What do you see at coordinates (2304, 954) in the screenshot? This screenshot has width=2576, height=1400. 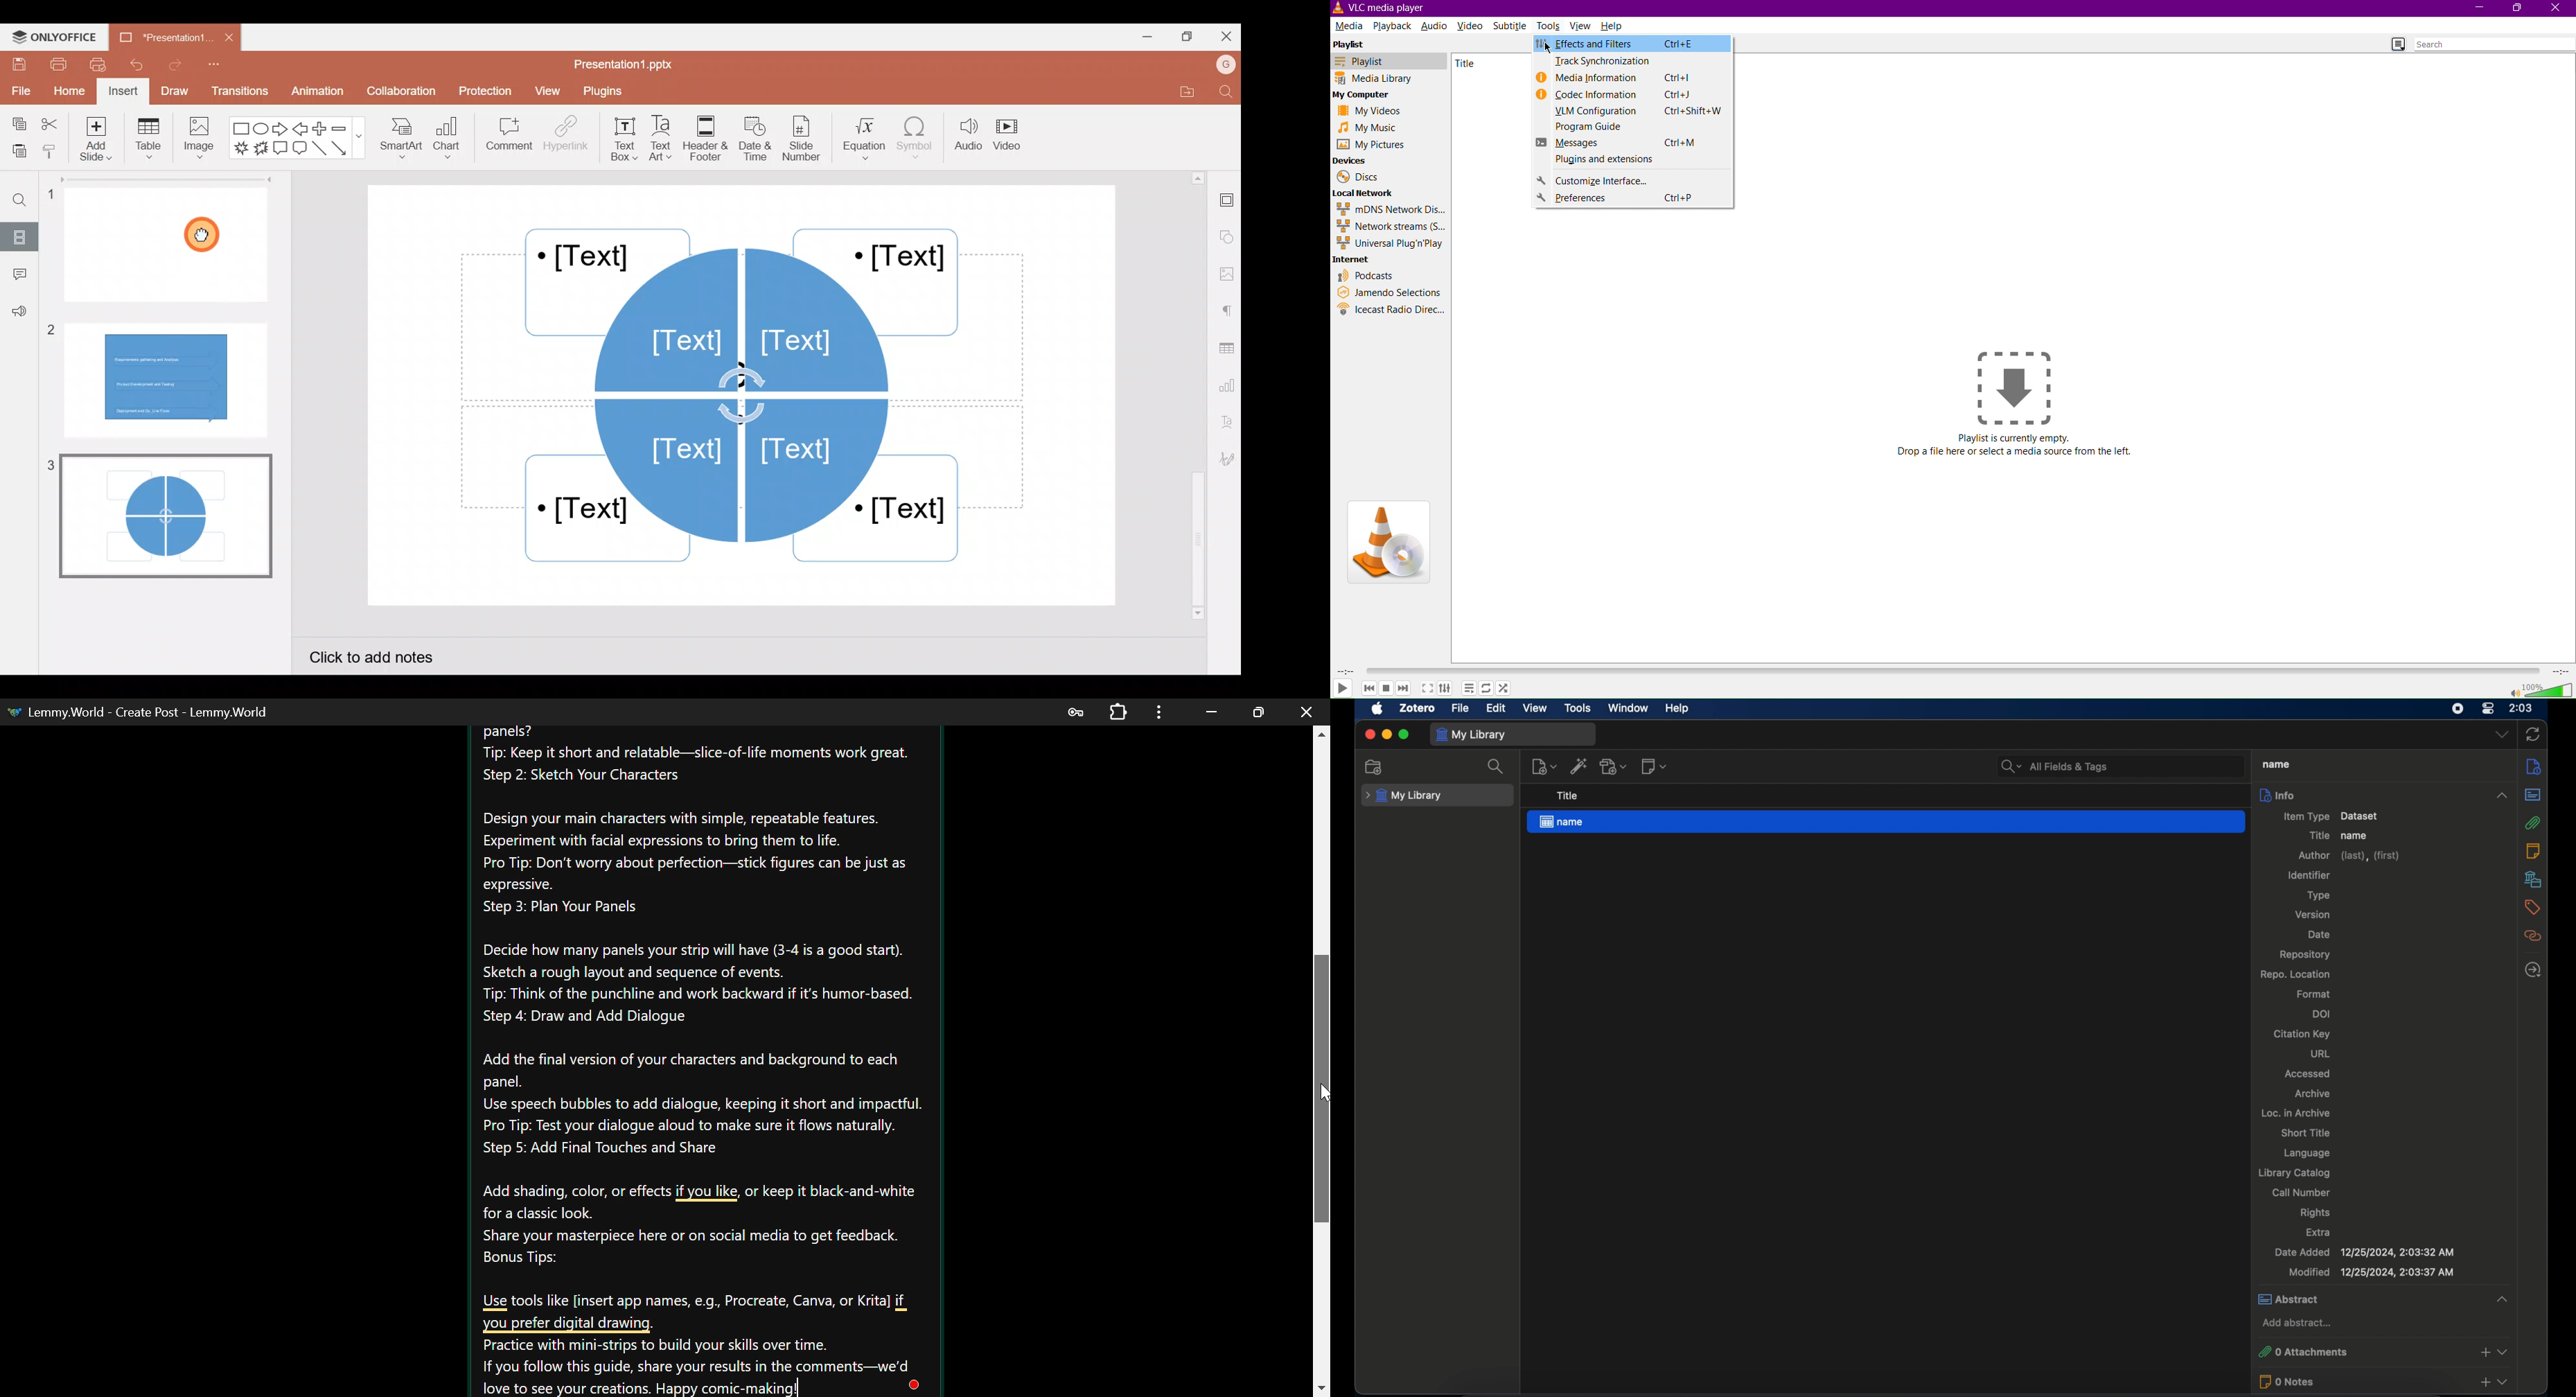 I see `repository` at bounding box center [2304, 954].